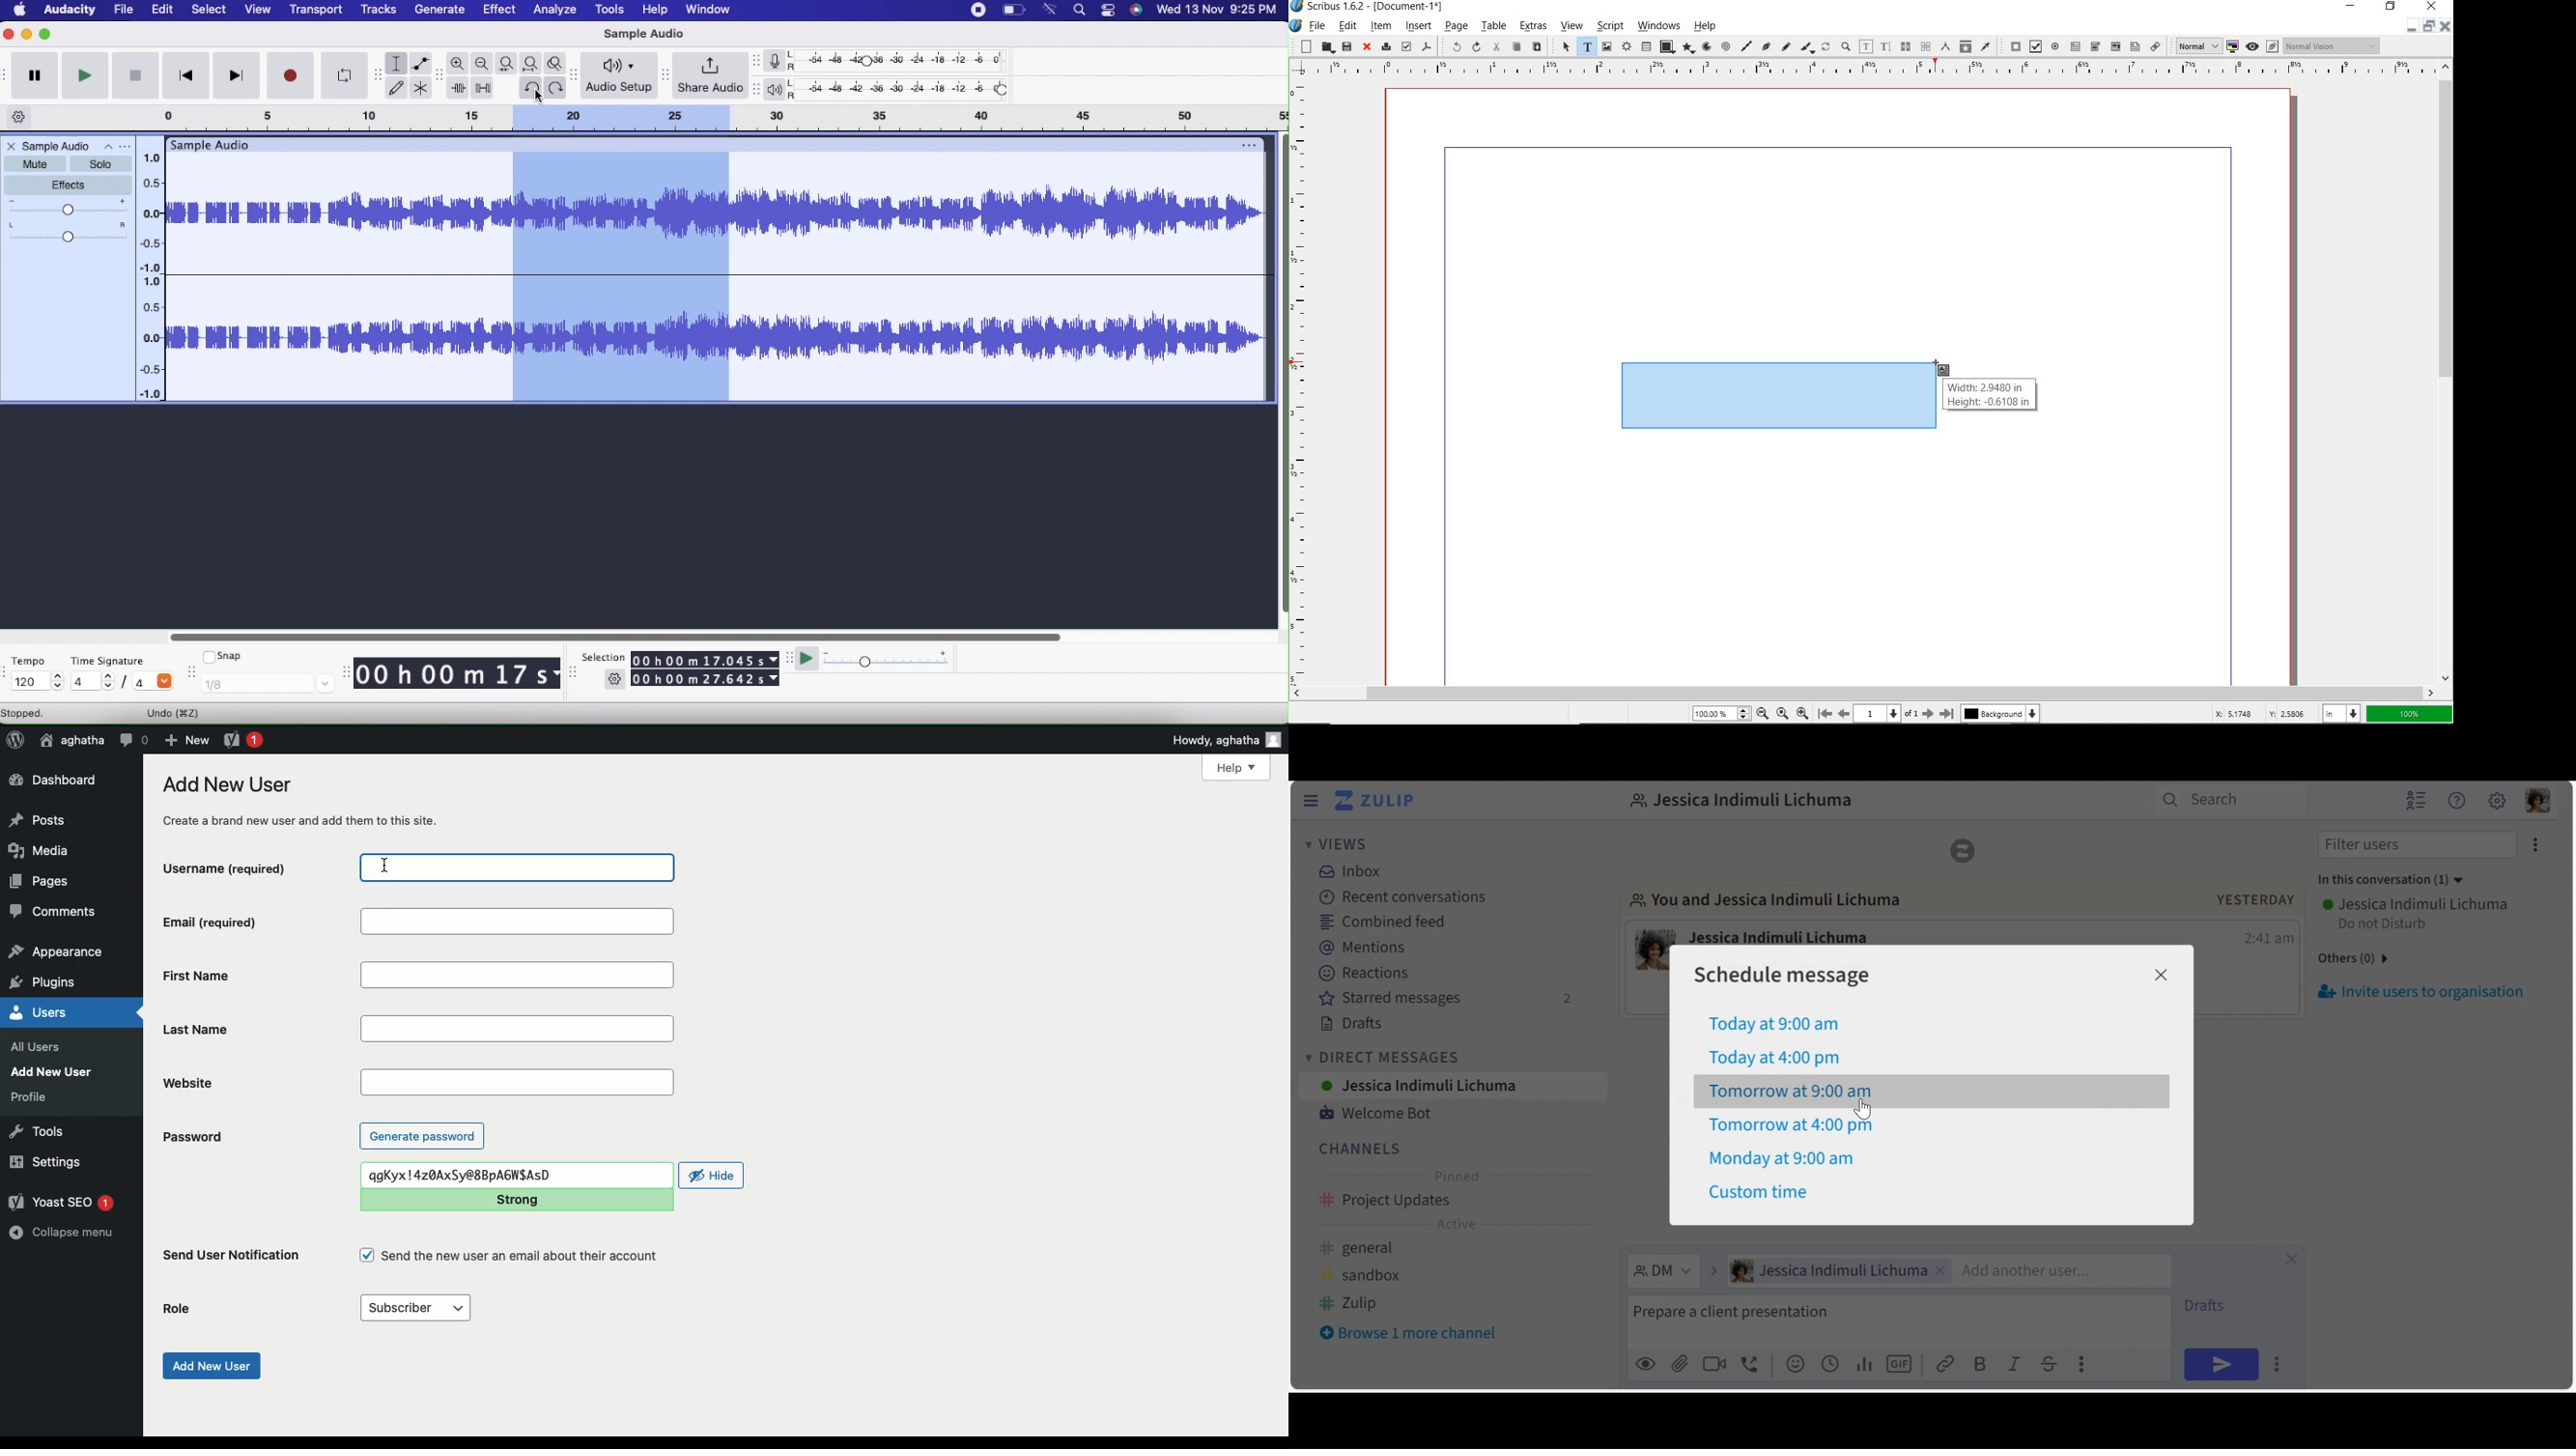  What do you see at coordinates (1864, 693) in the screenshot?
I see `scrollbar` at bounding box center [1864, 693].